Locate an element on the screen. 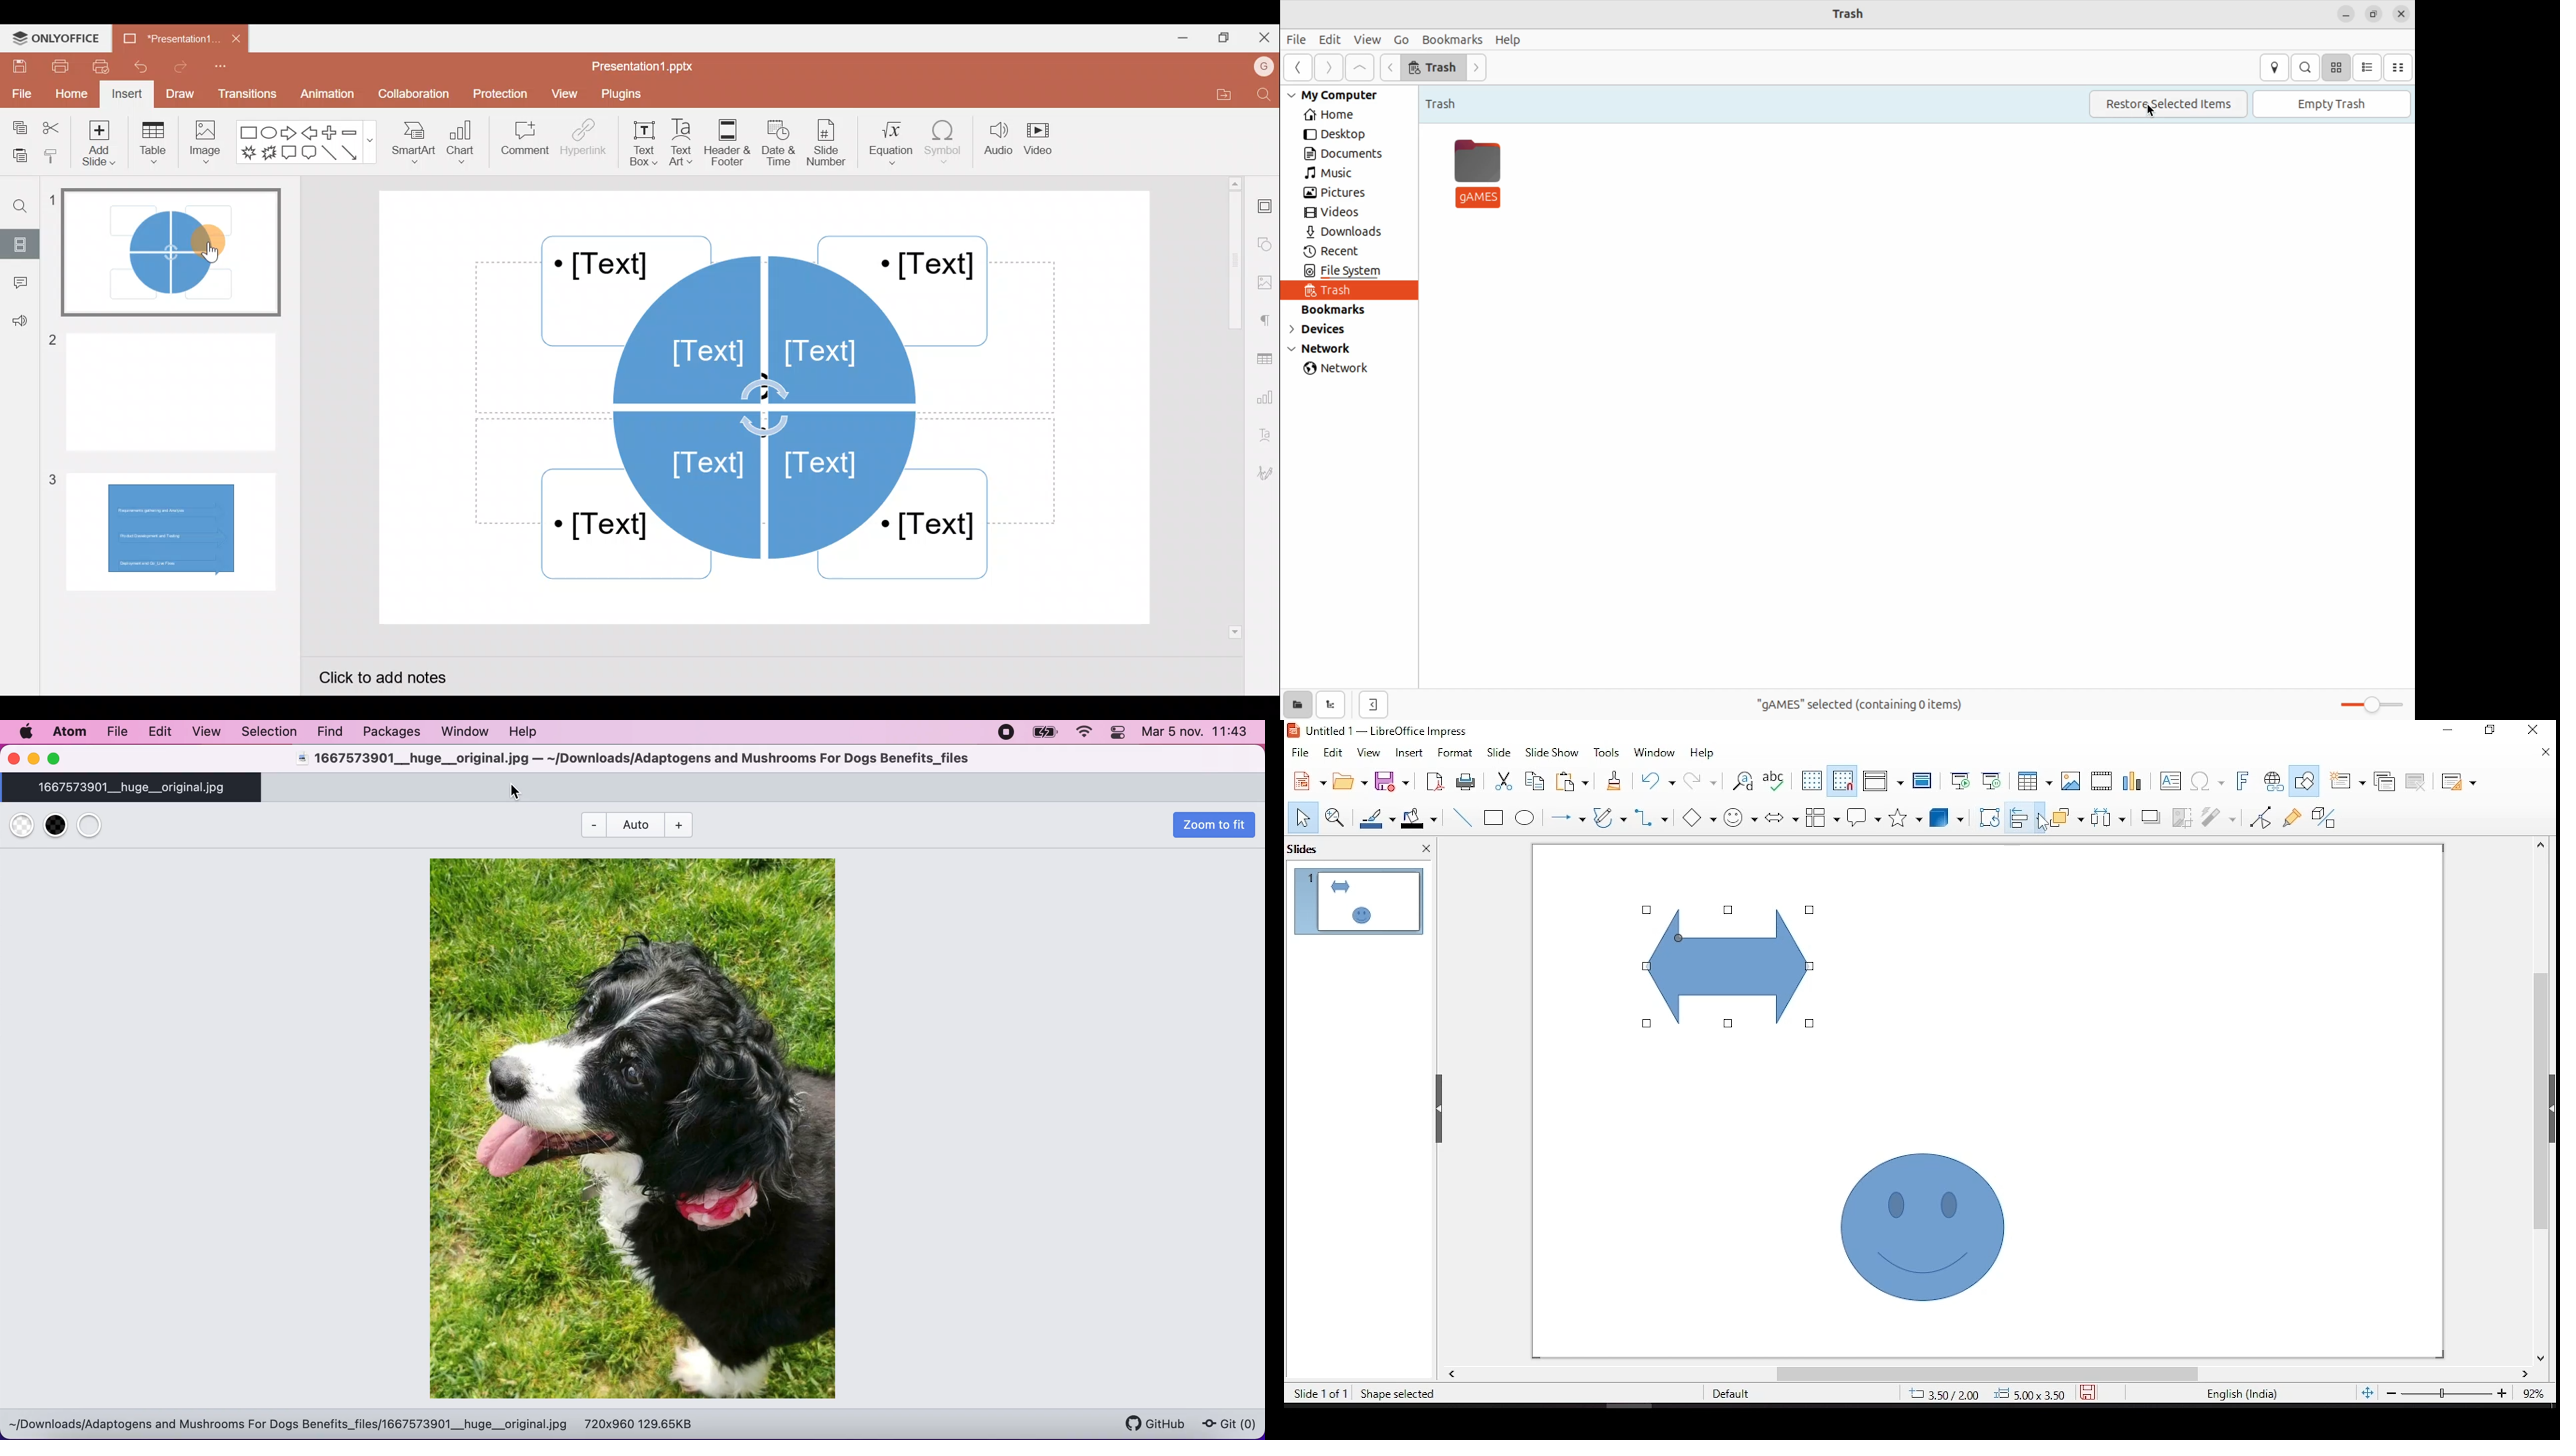  Rectangular callout is located at coordinates (288, 152).